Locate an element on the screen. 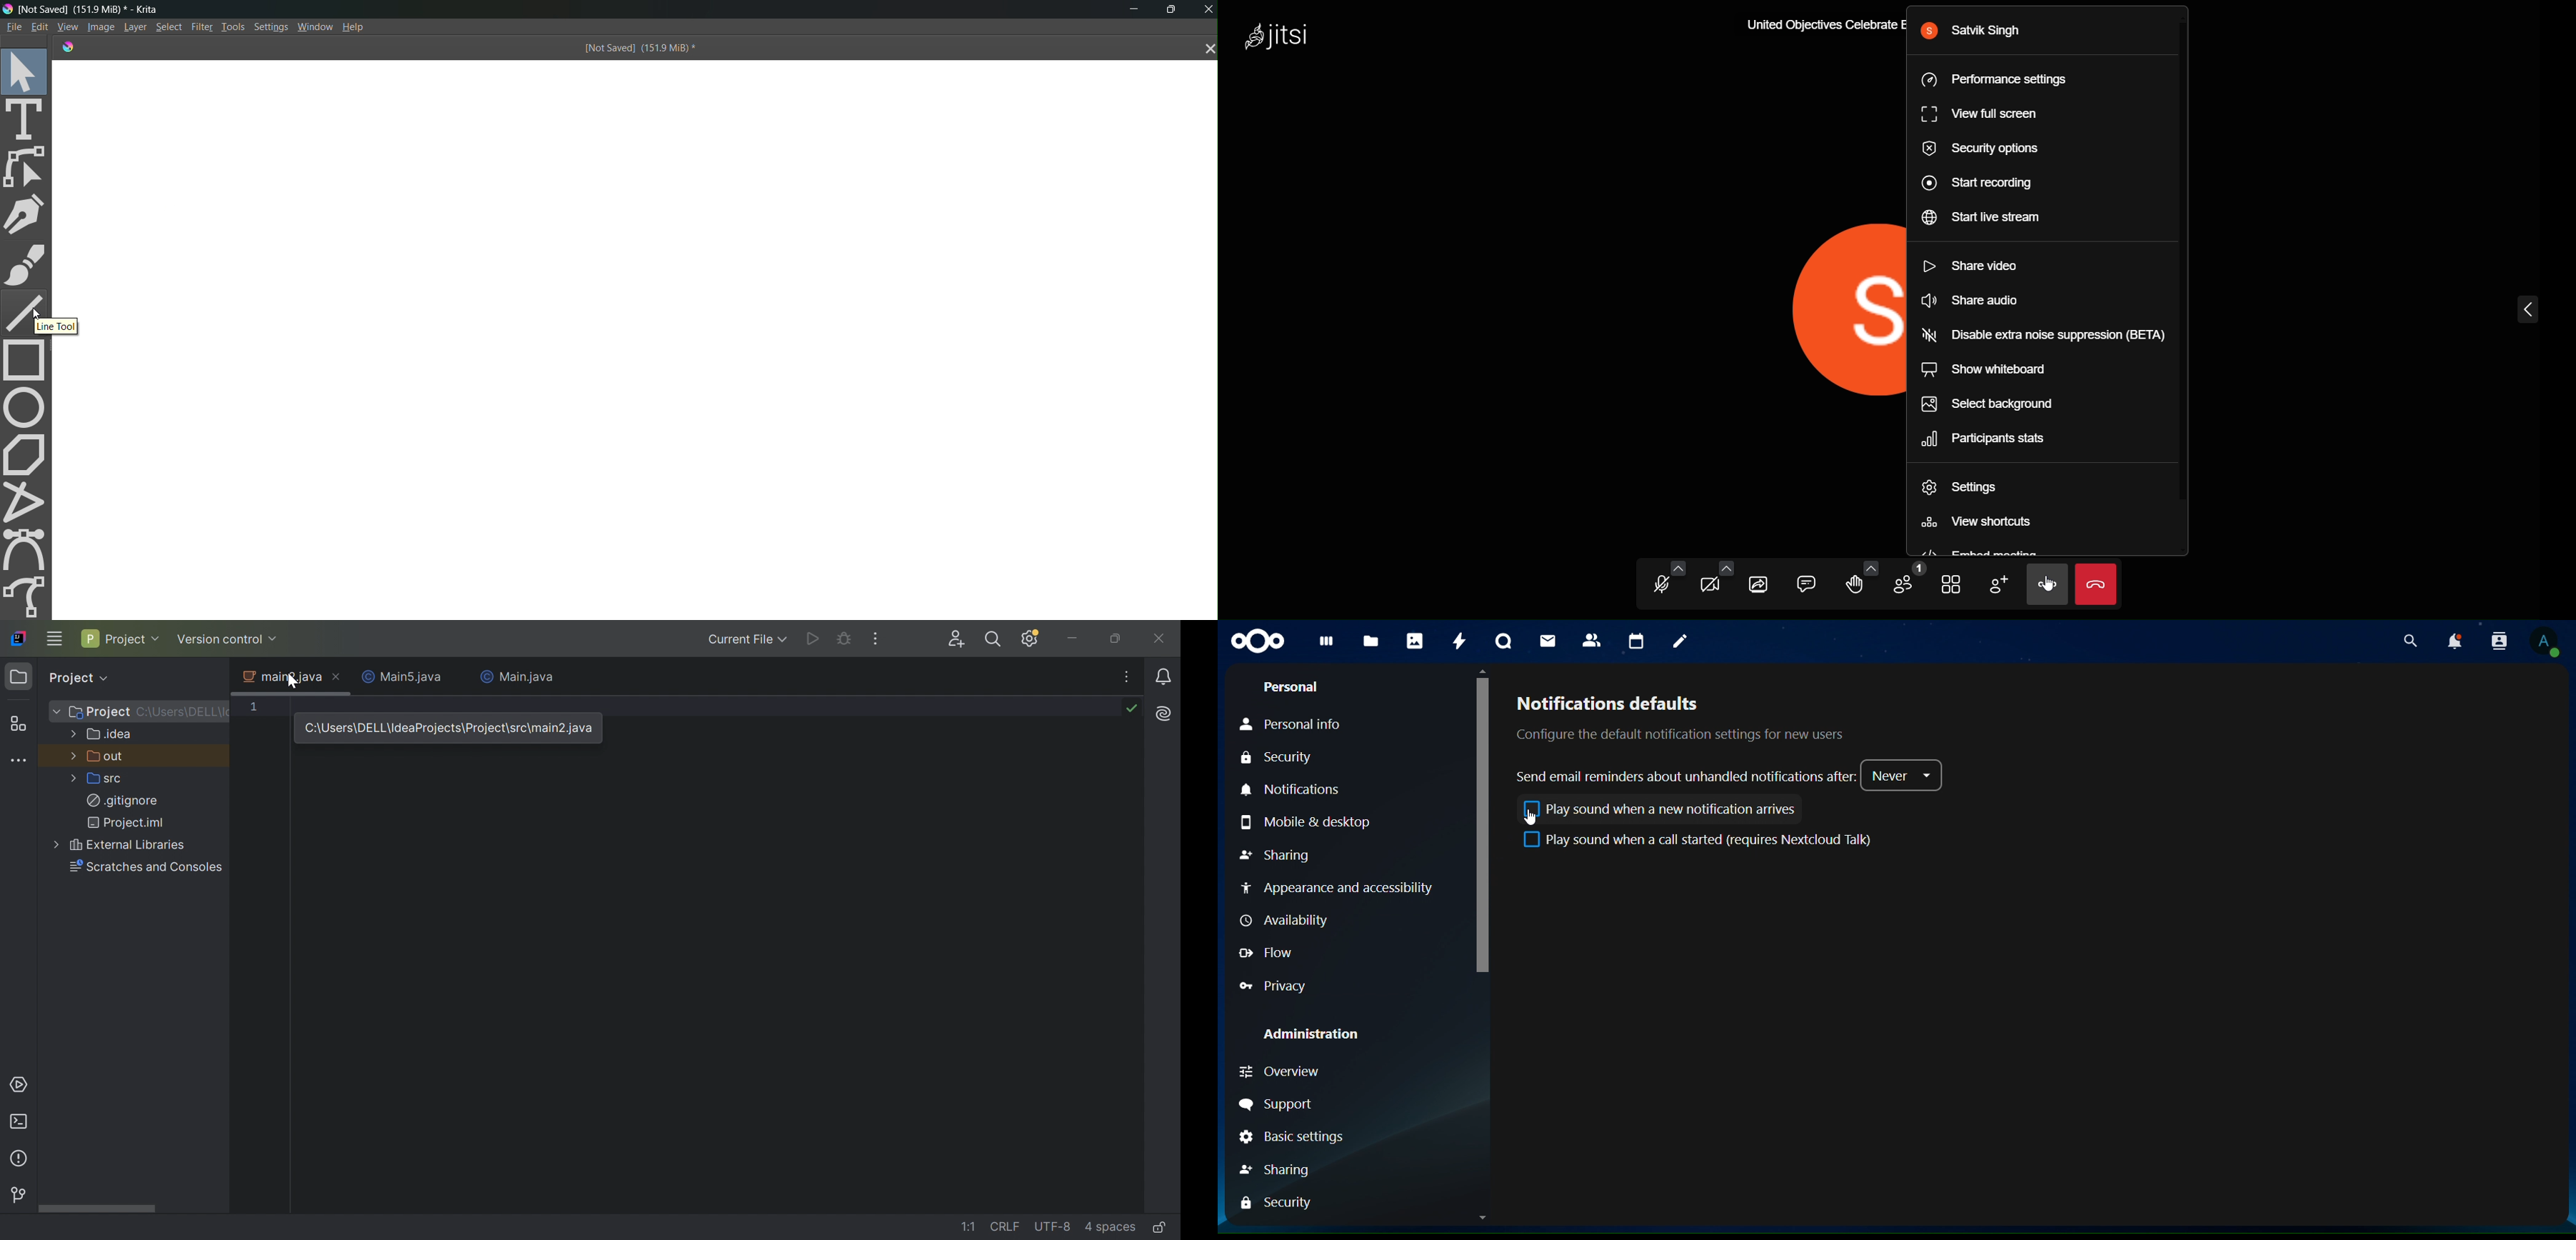  rectangle is located at coordinates (28, 361).